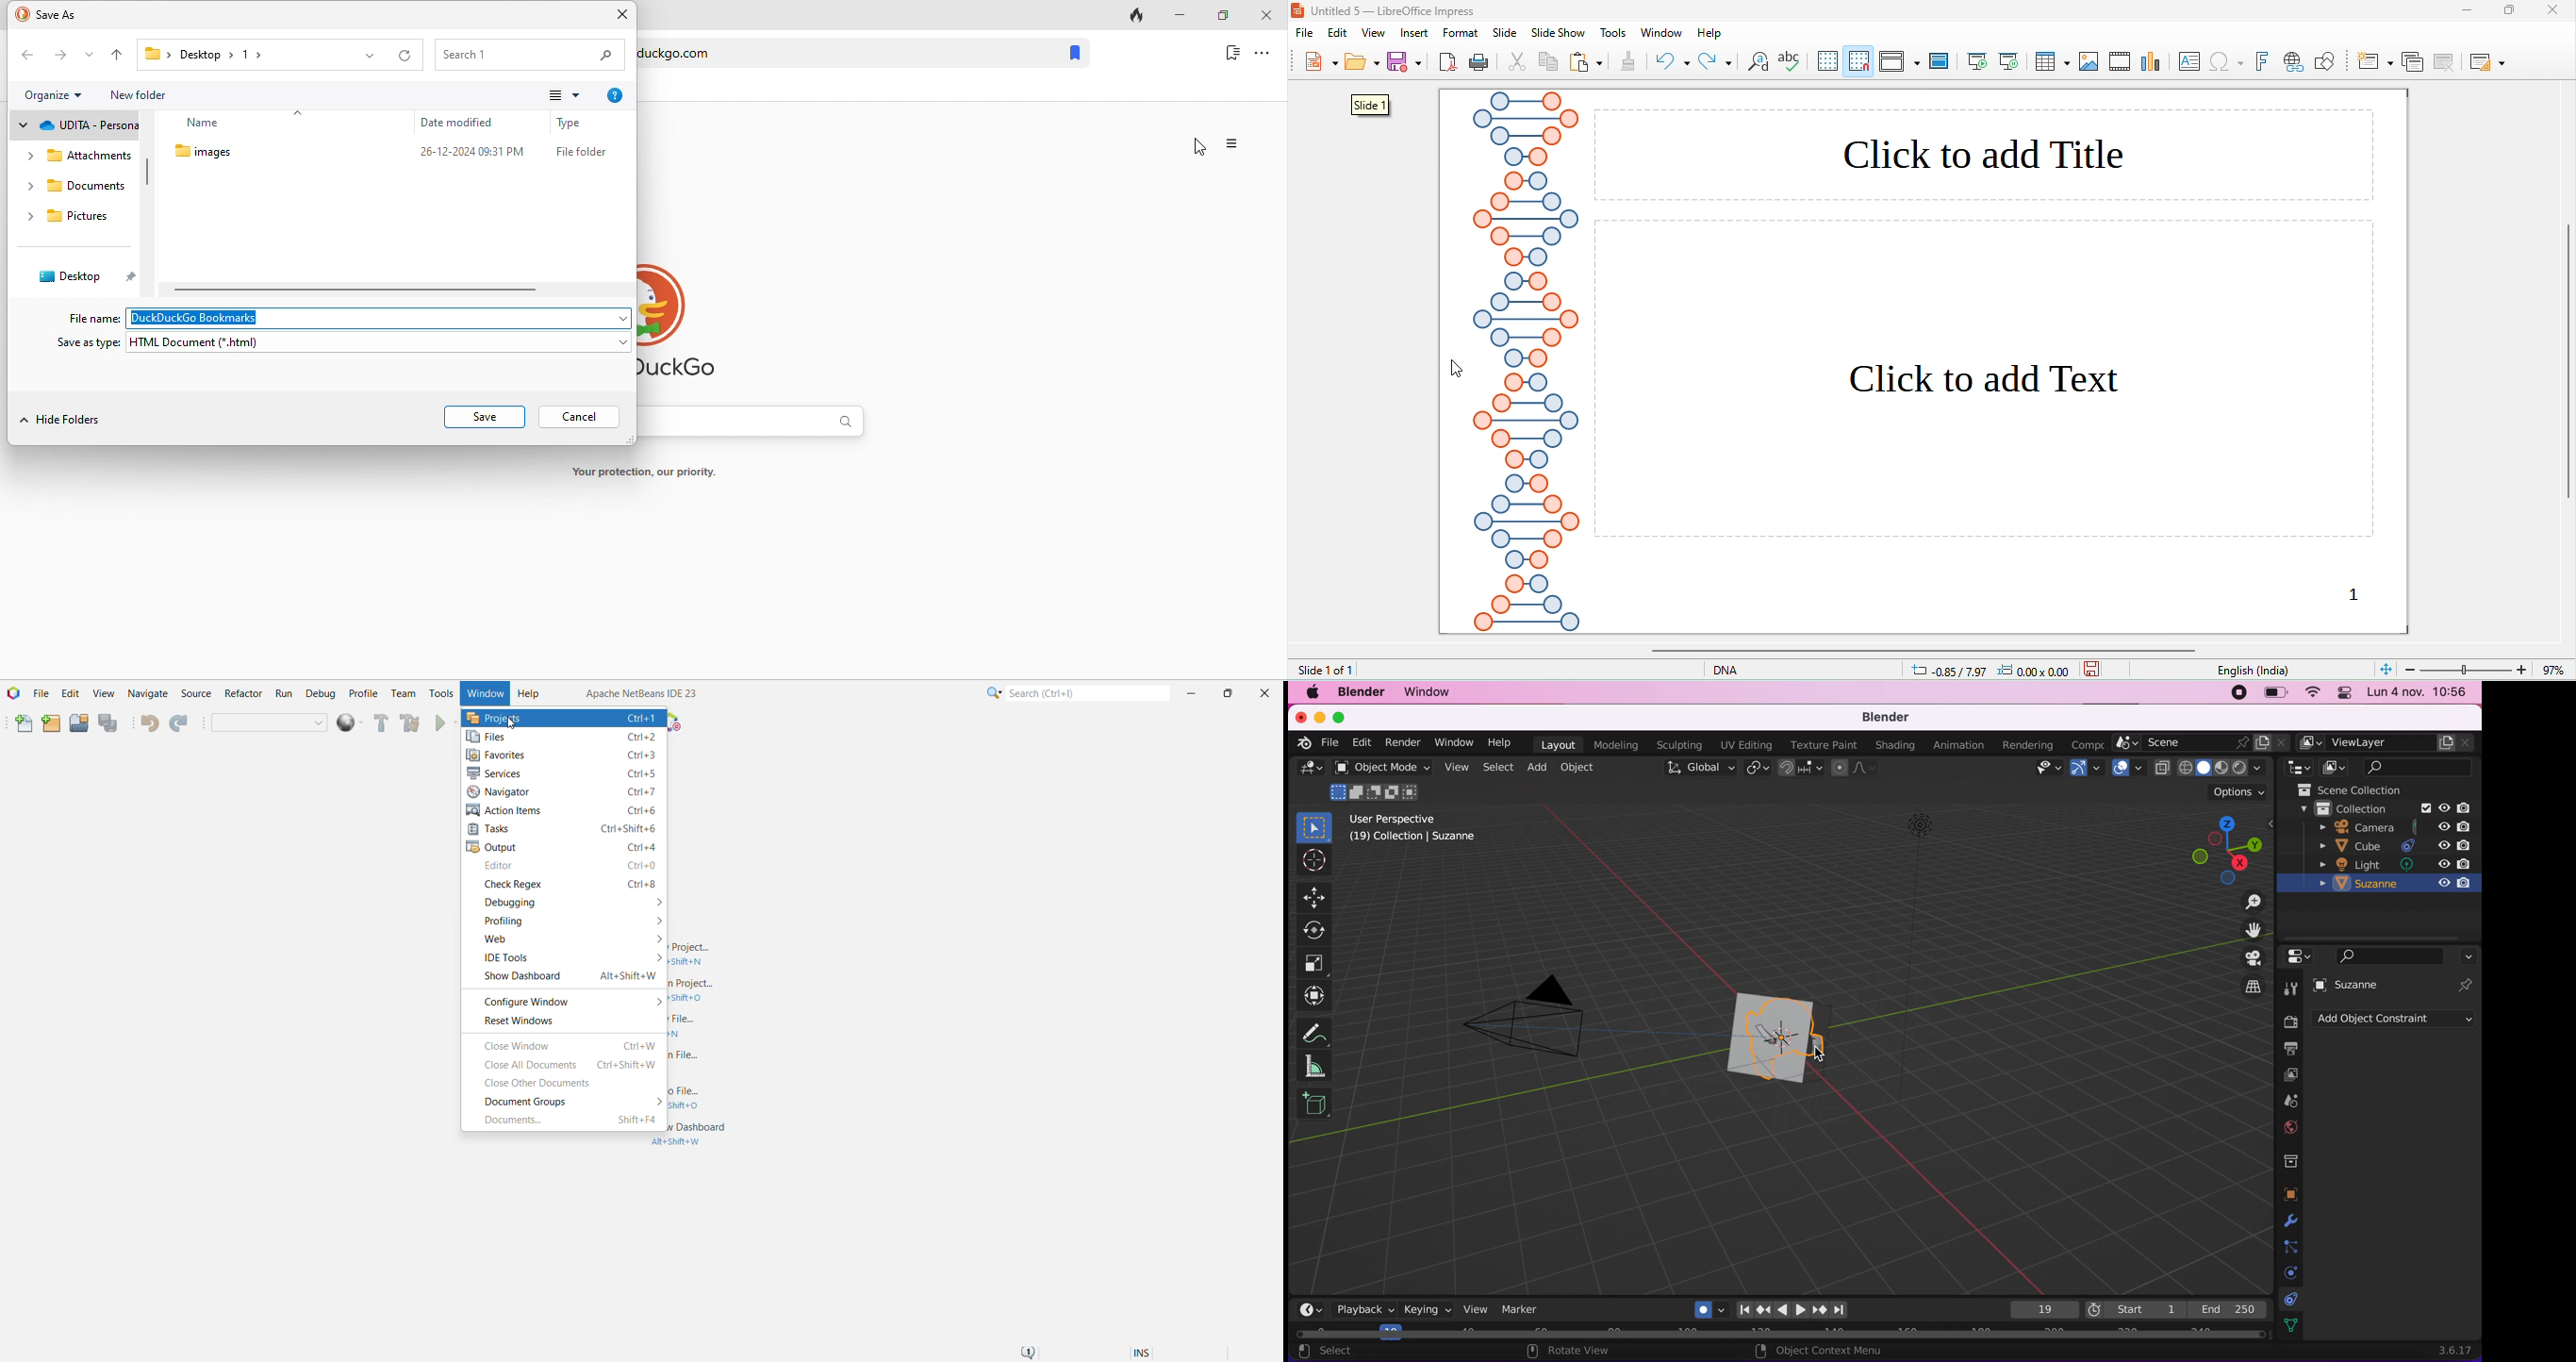 This screenshot has width=2576, height=1372. Describe the element at coordinates (2188, 744) in the screenshot. I see `scene` at that location.